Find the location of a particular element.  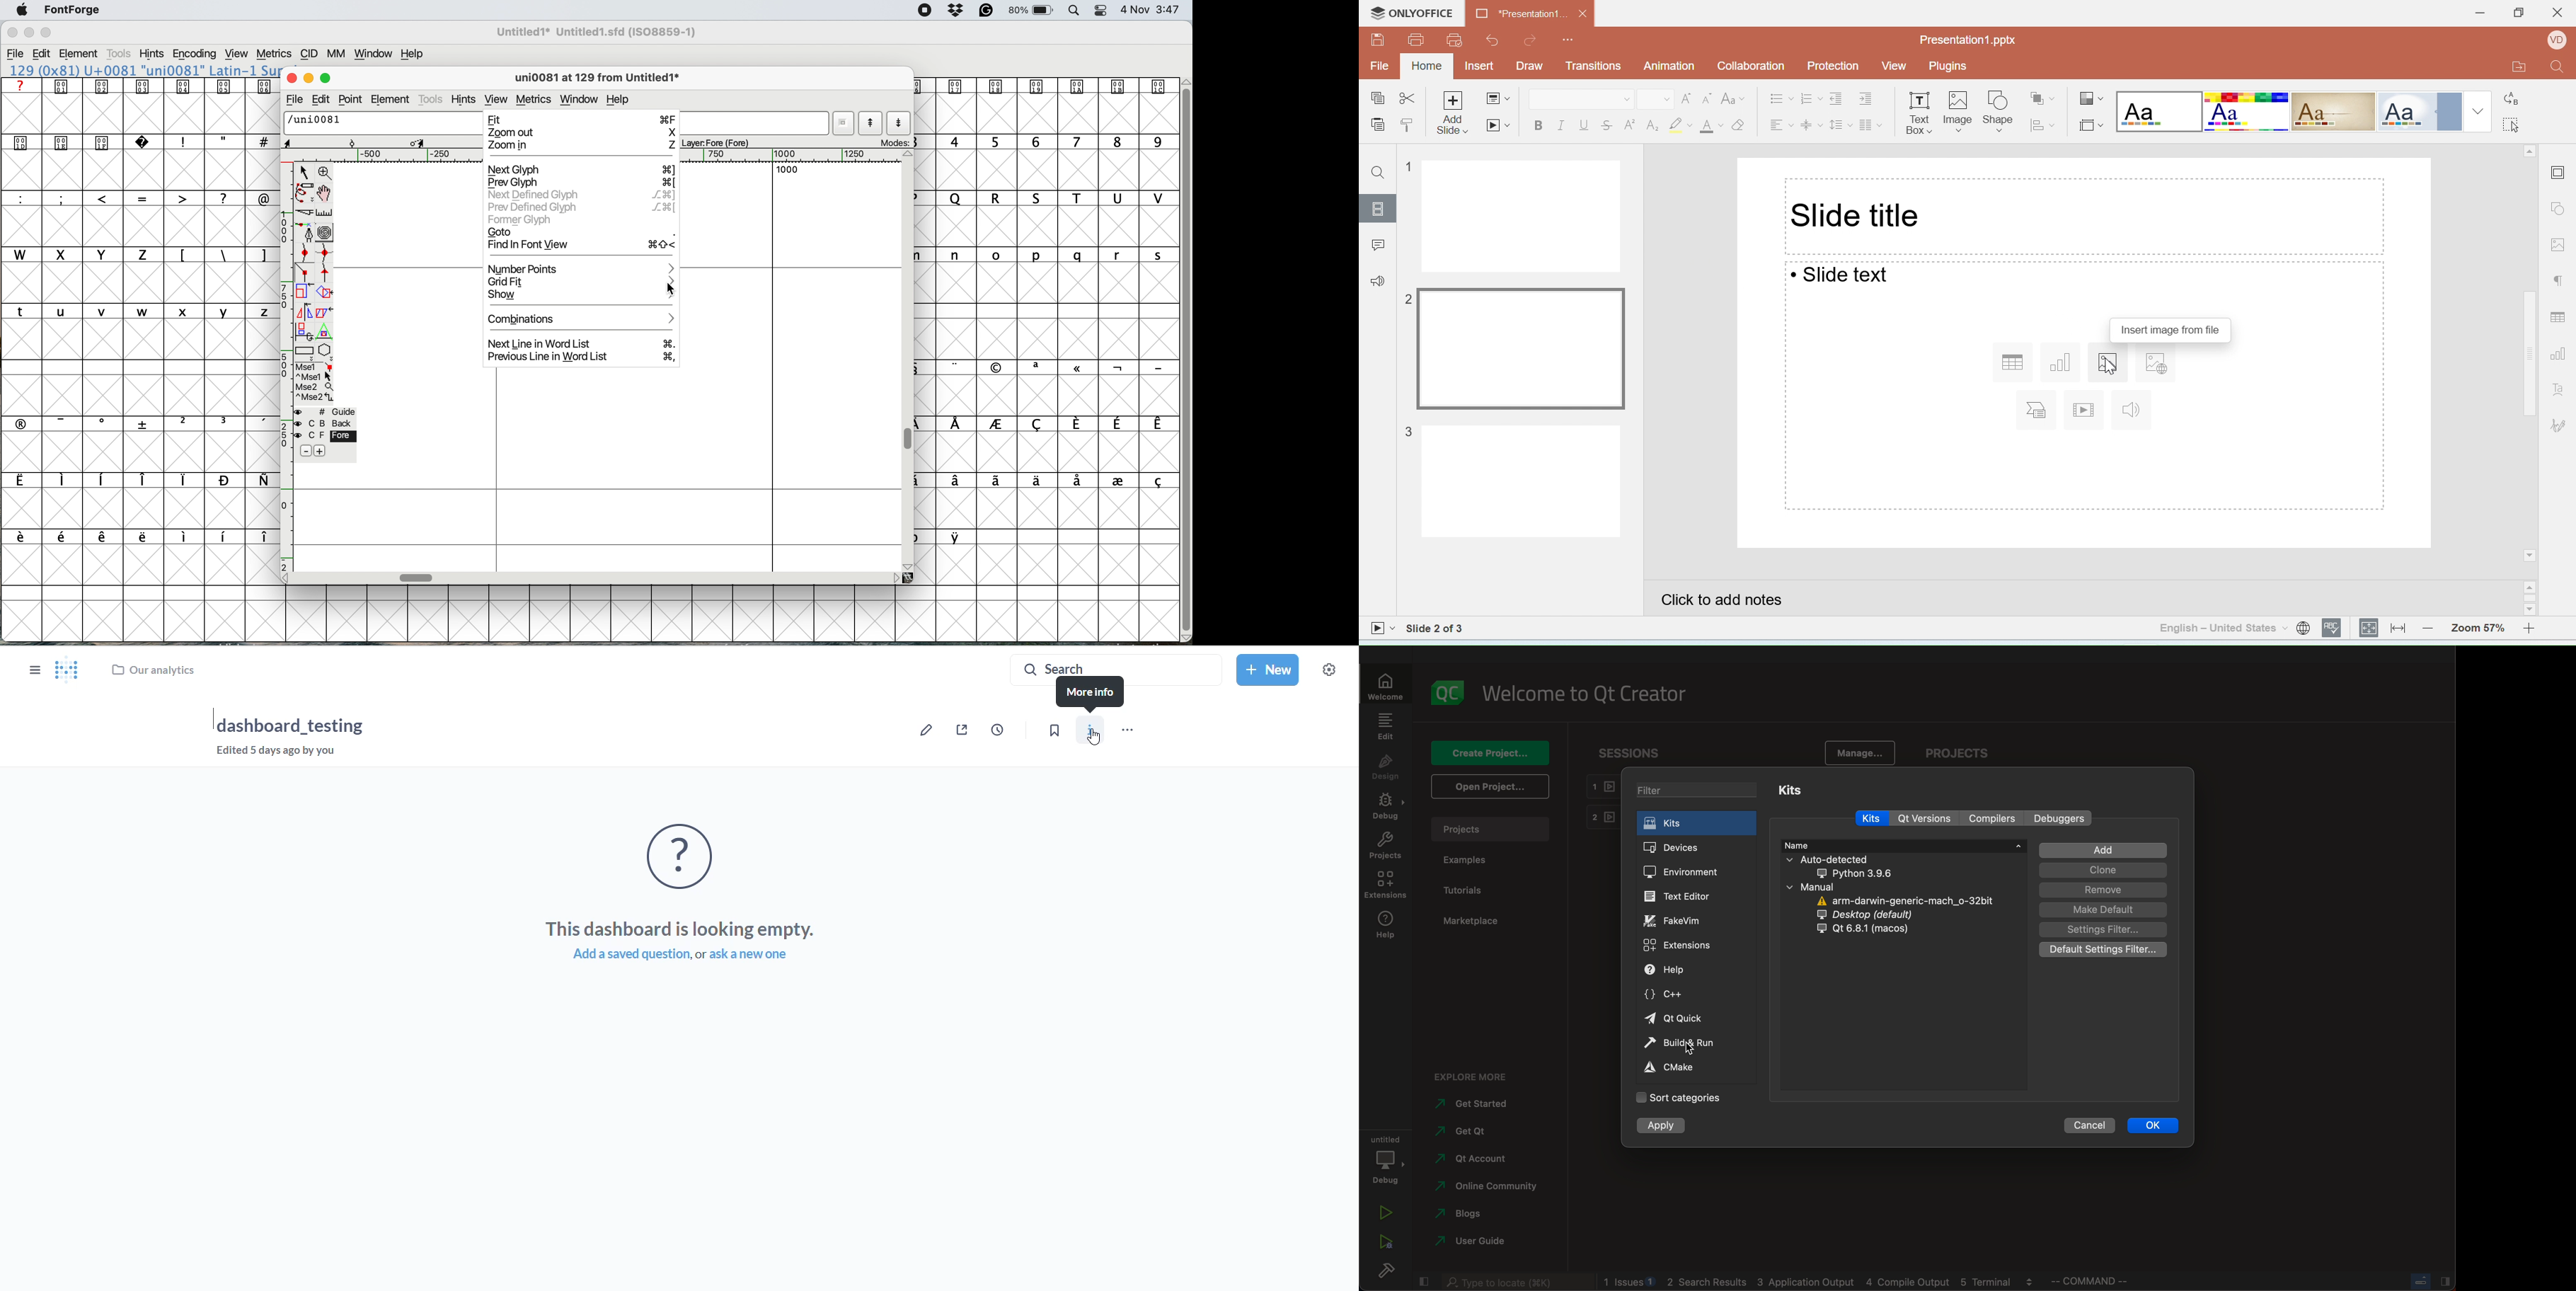

Help is located at coordinates (413, 54).